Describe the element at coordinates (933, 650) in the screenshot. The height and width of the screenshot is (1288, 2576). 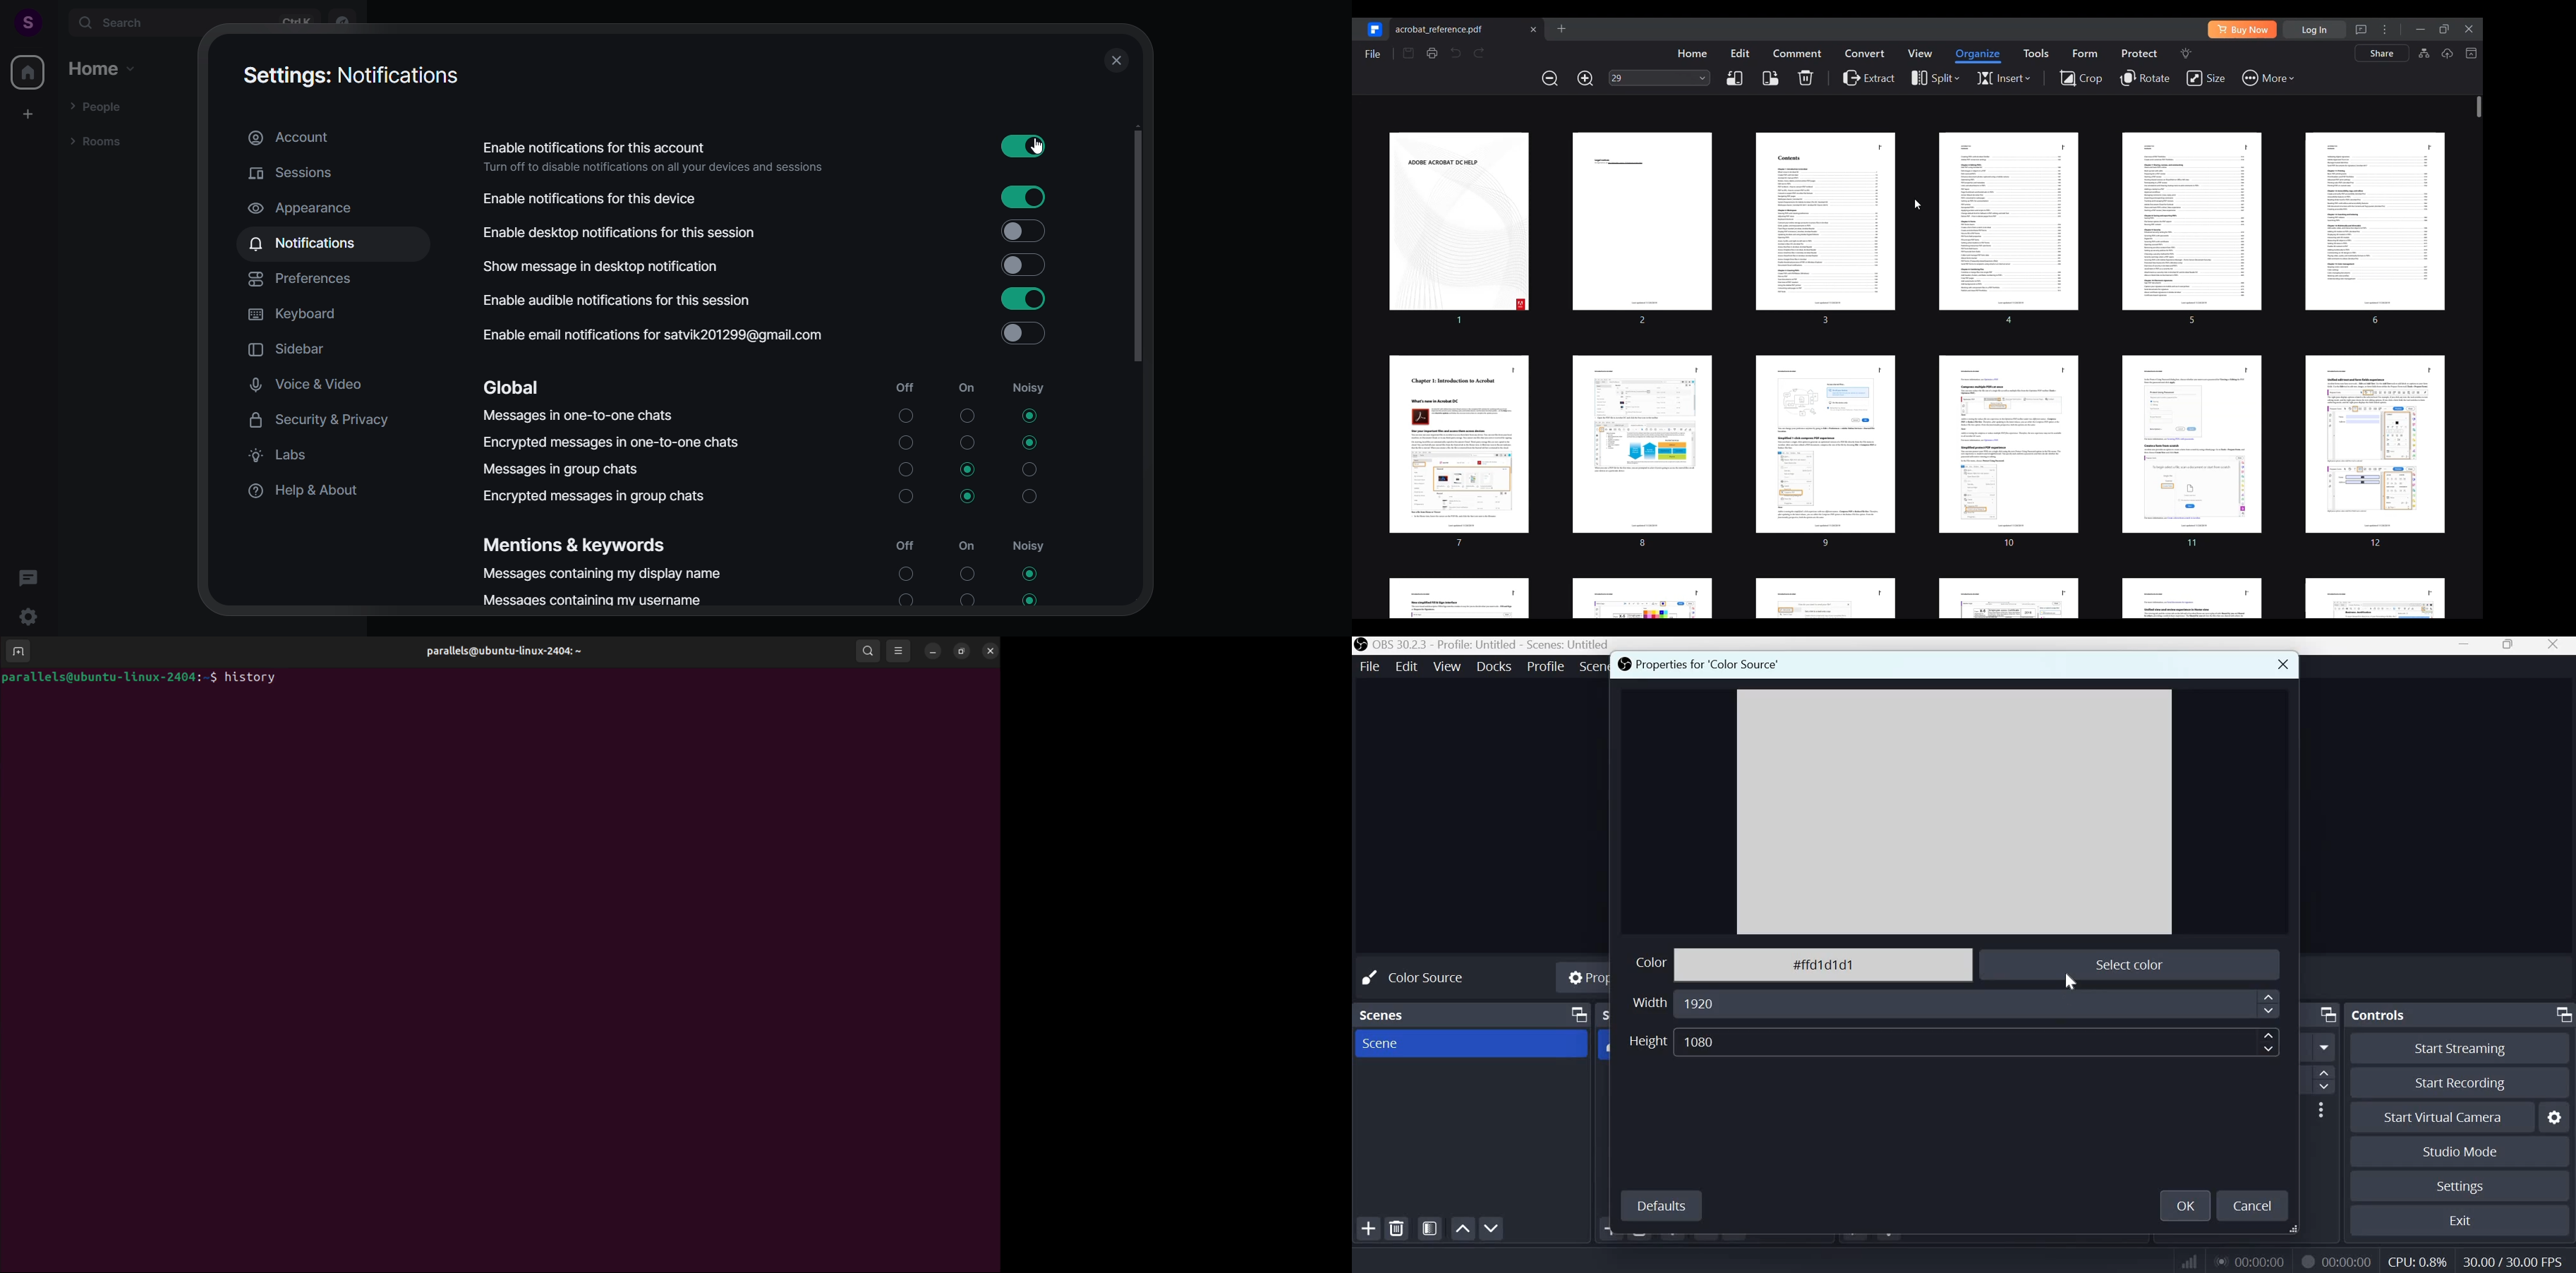
I see `minimize` at that location.